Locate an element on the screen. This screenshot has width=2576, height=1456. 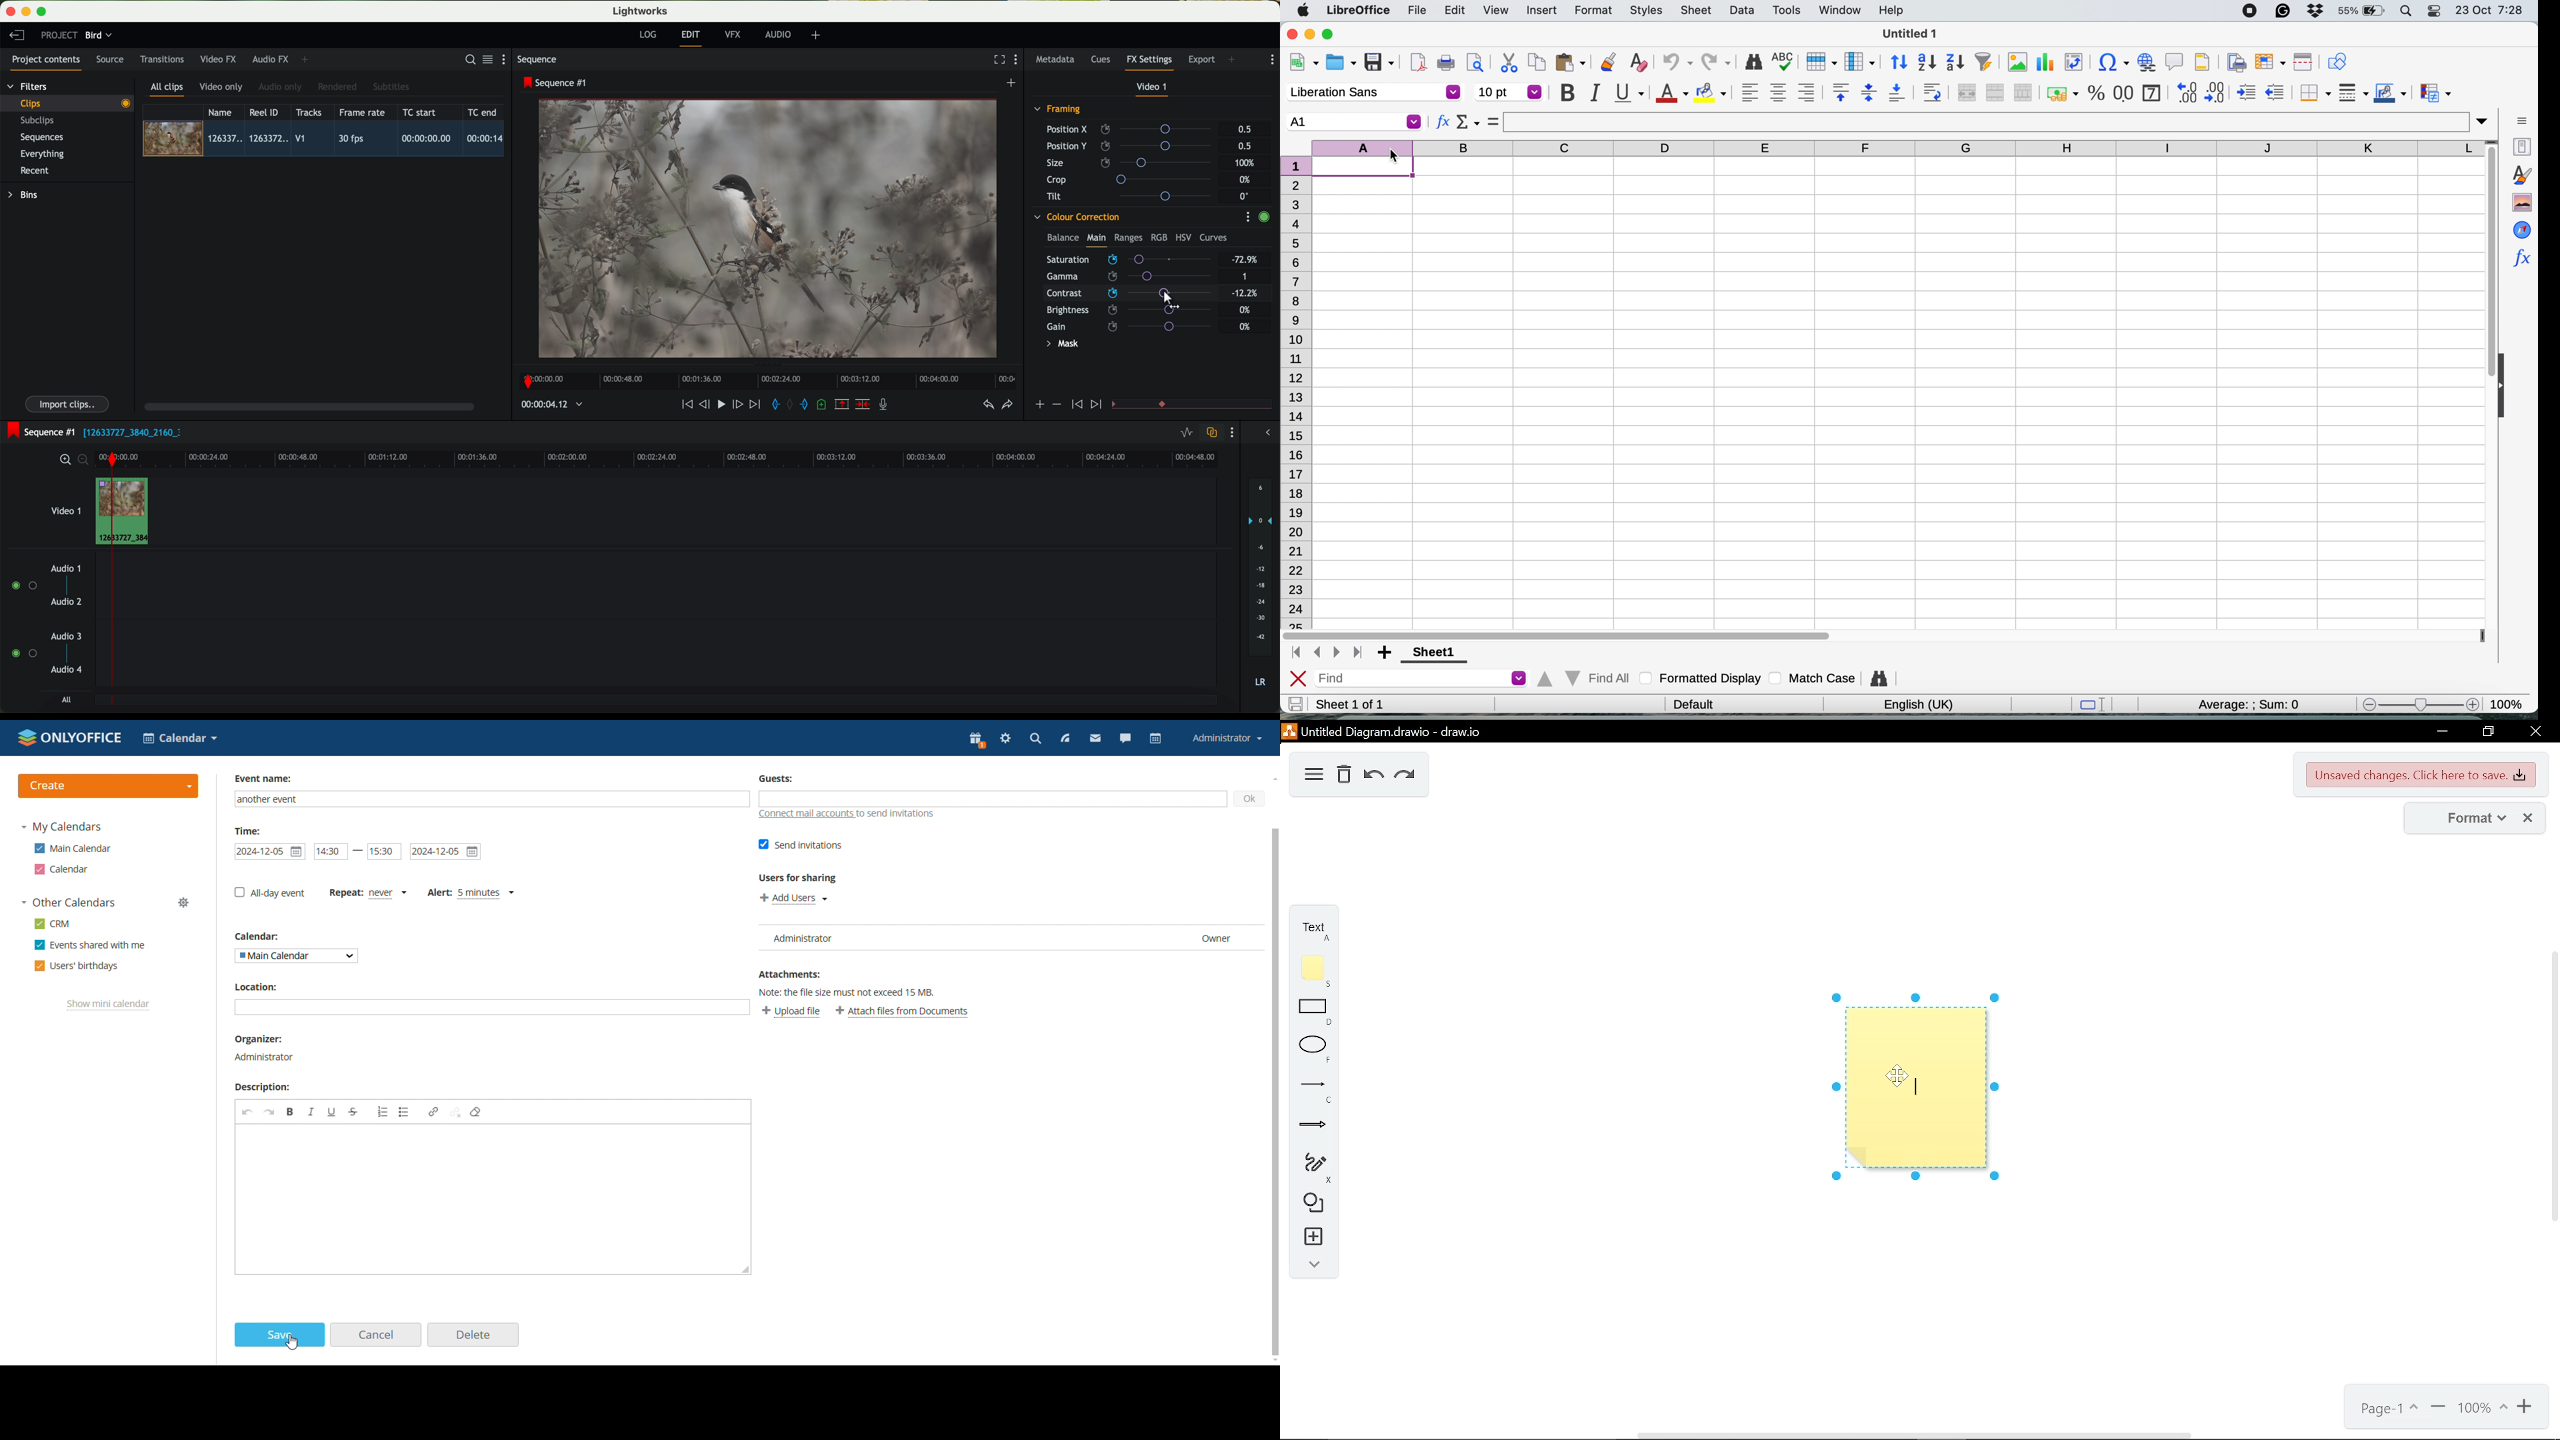
restore down is located at coordinates (2489, 731).